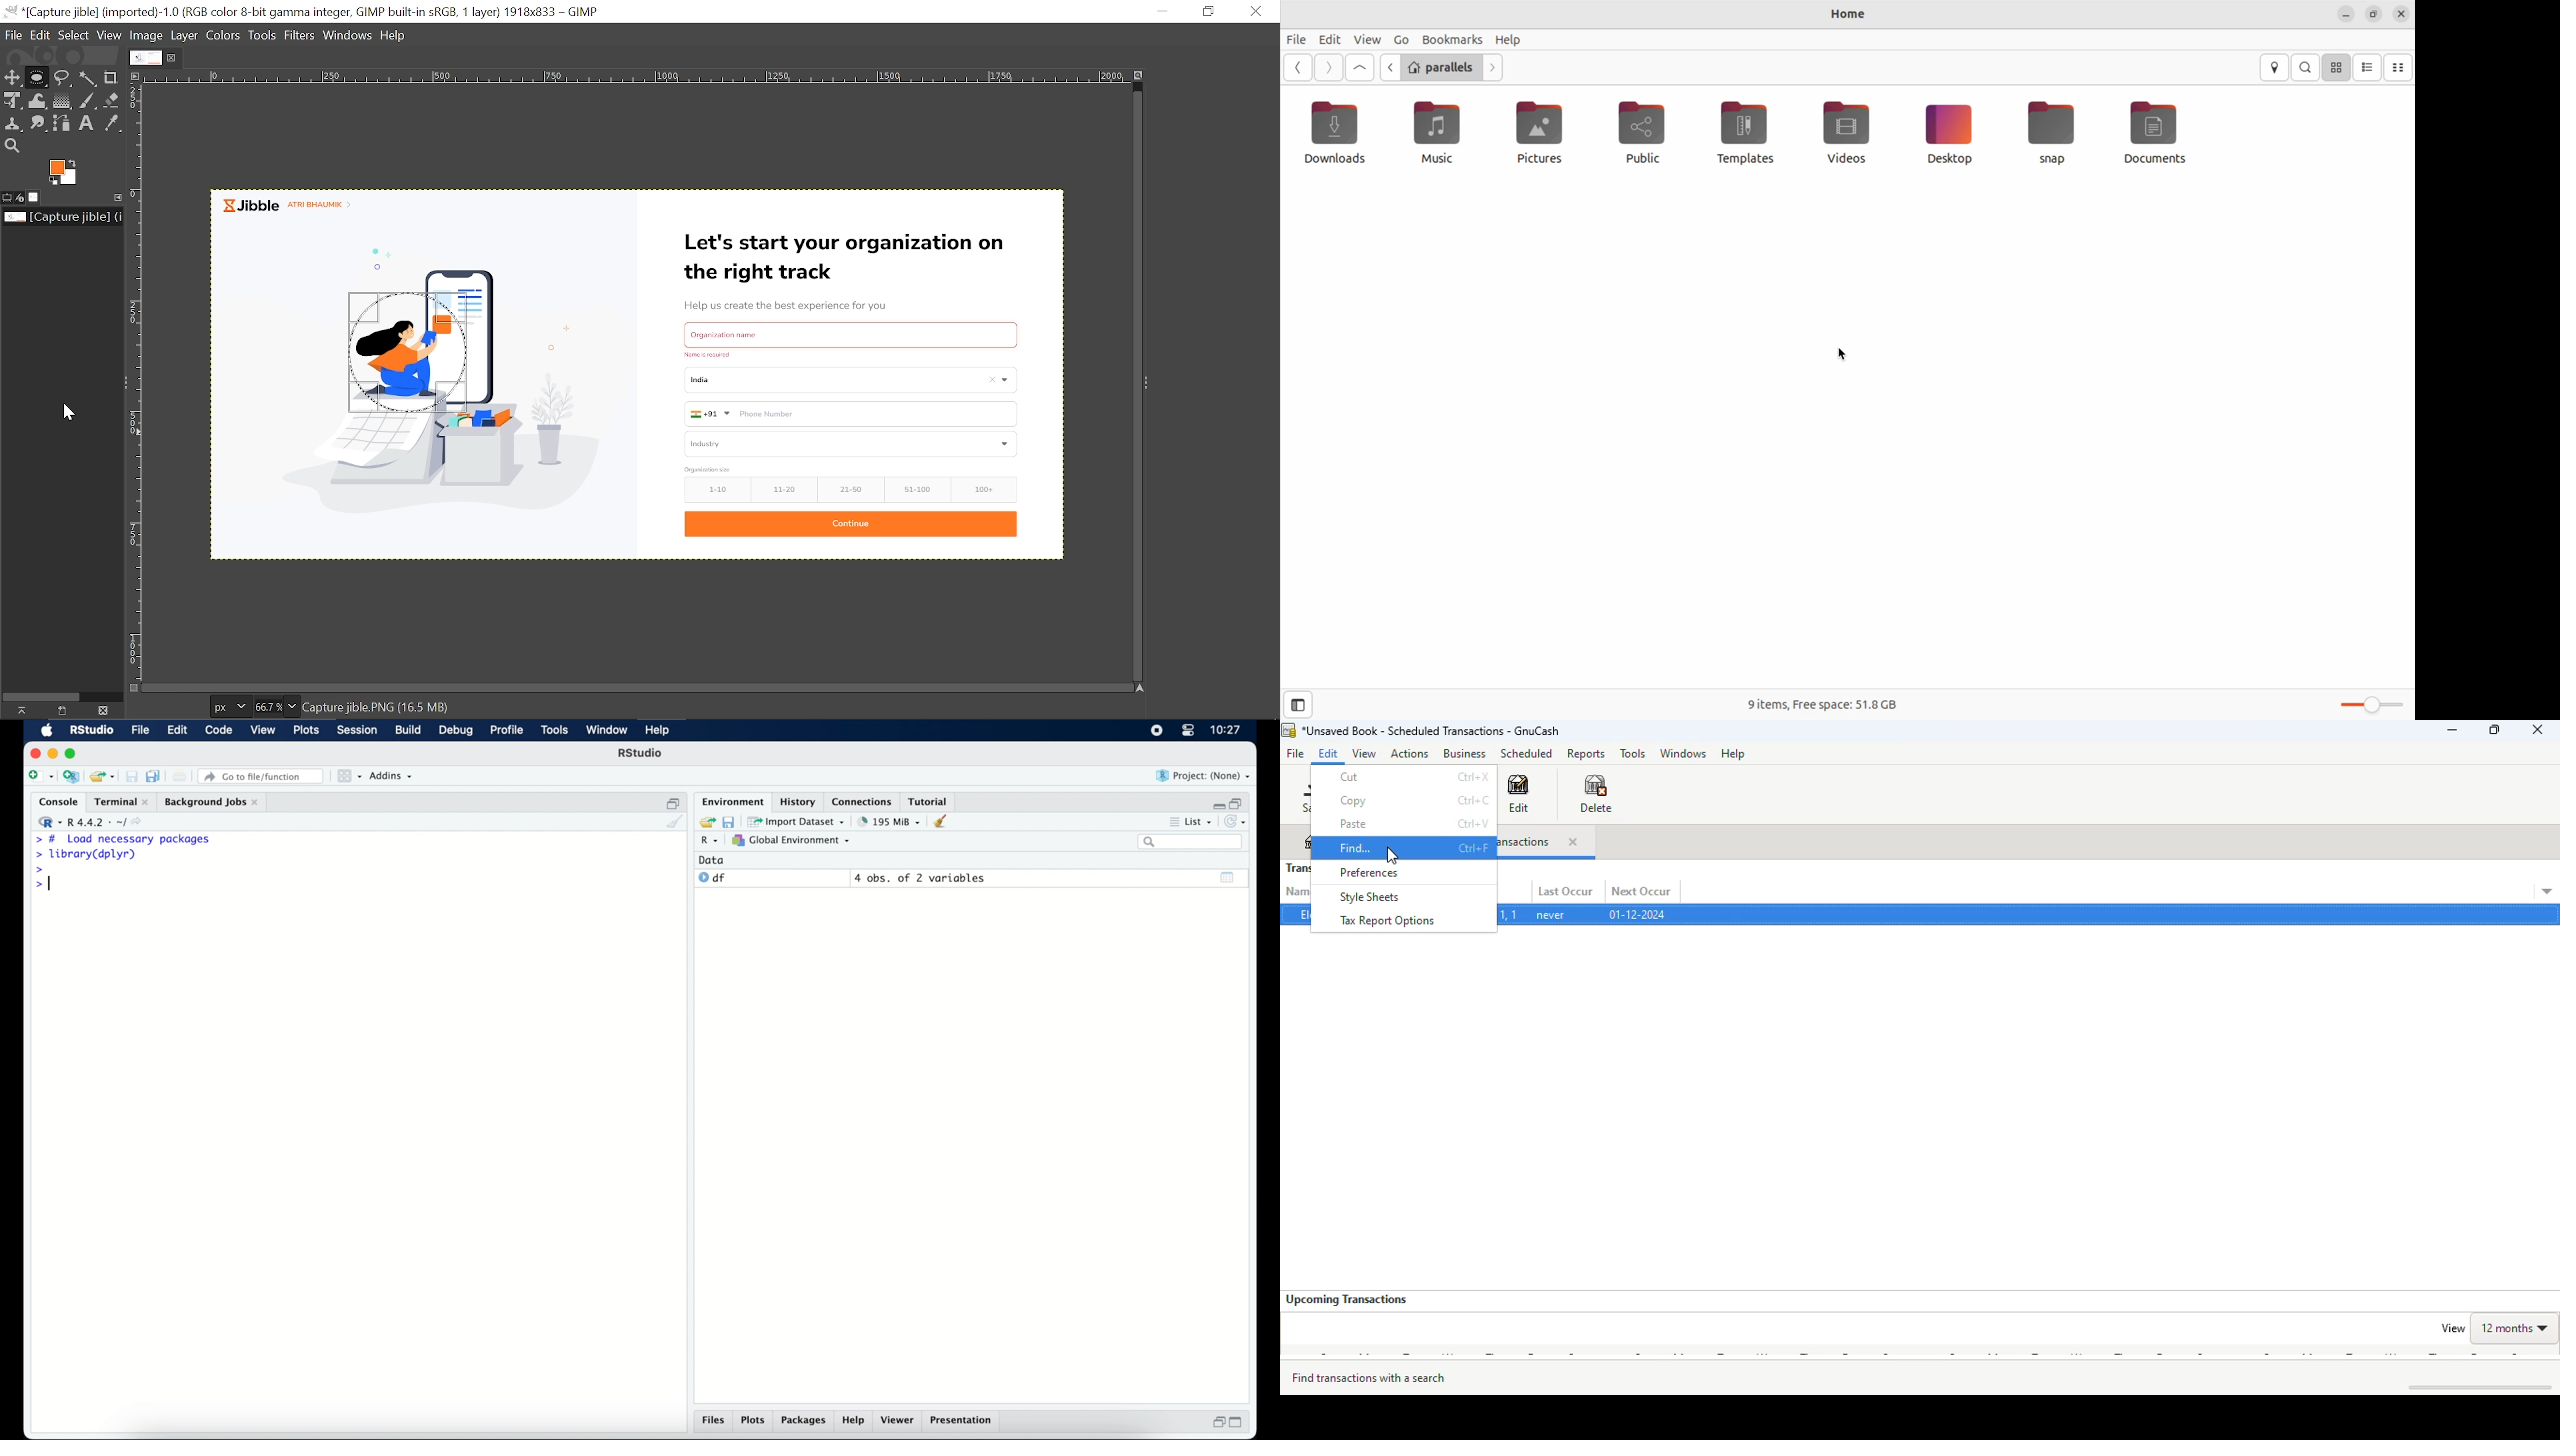 The image size is (2576, 1456). Describe the element at coordinates (2493, 729) in the screenshot. I see `maximize` at that location.